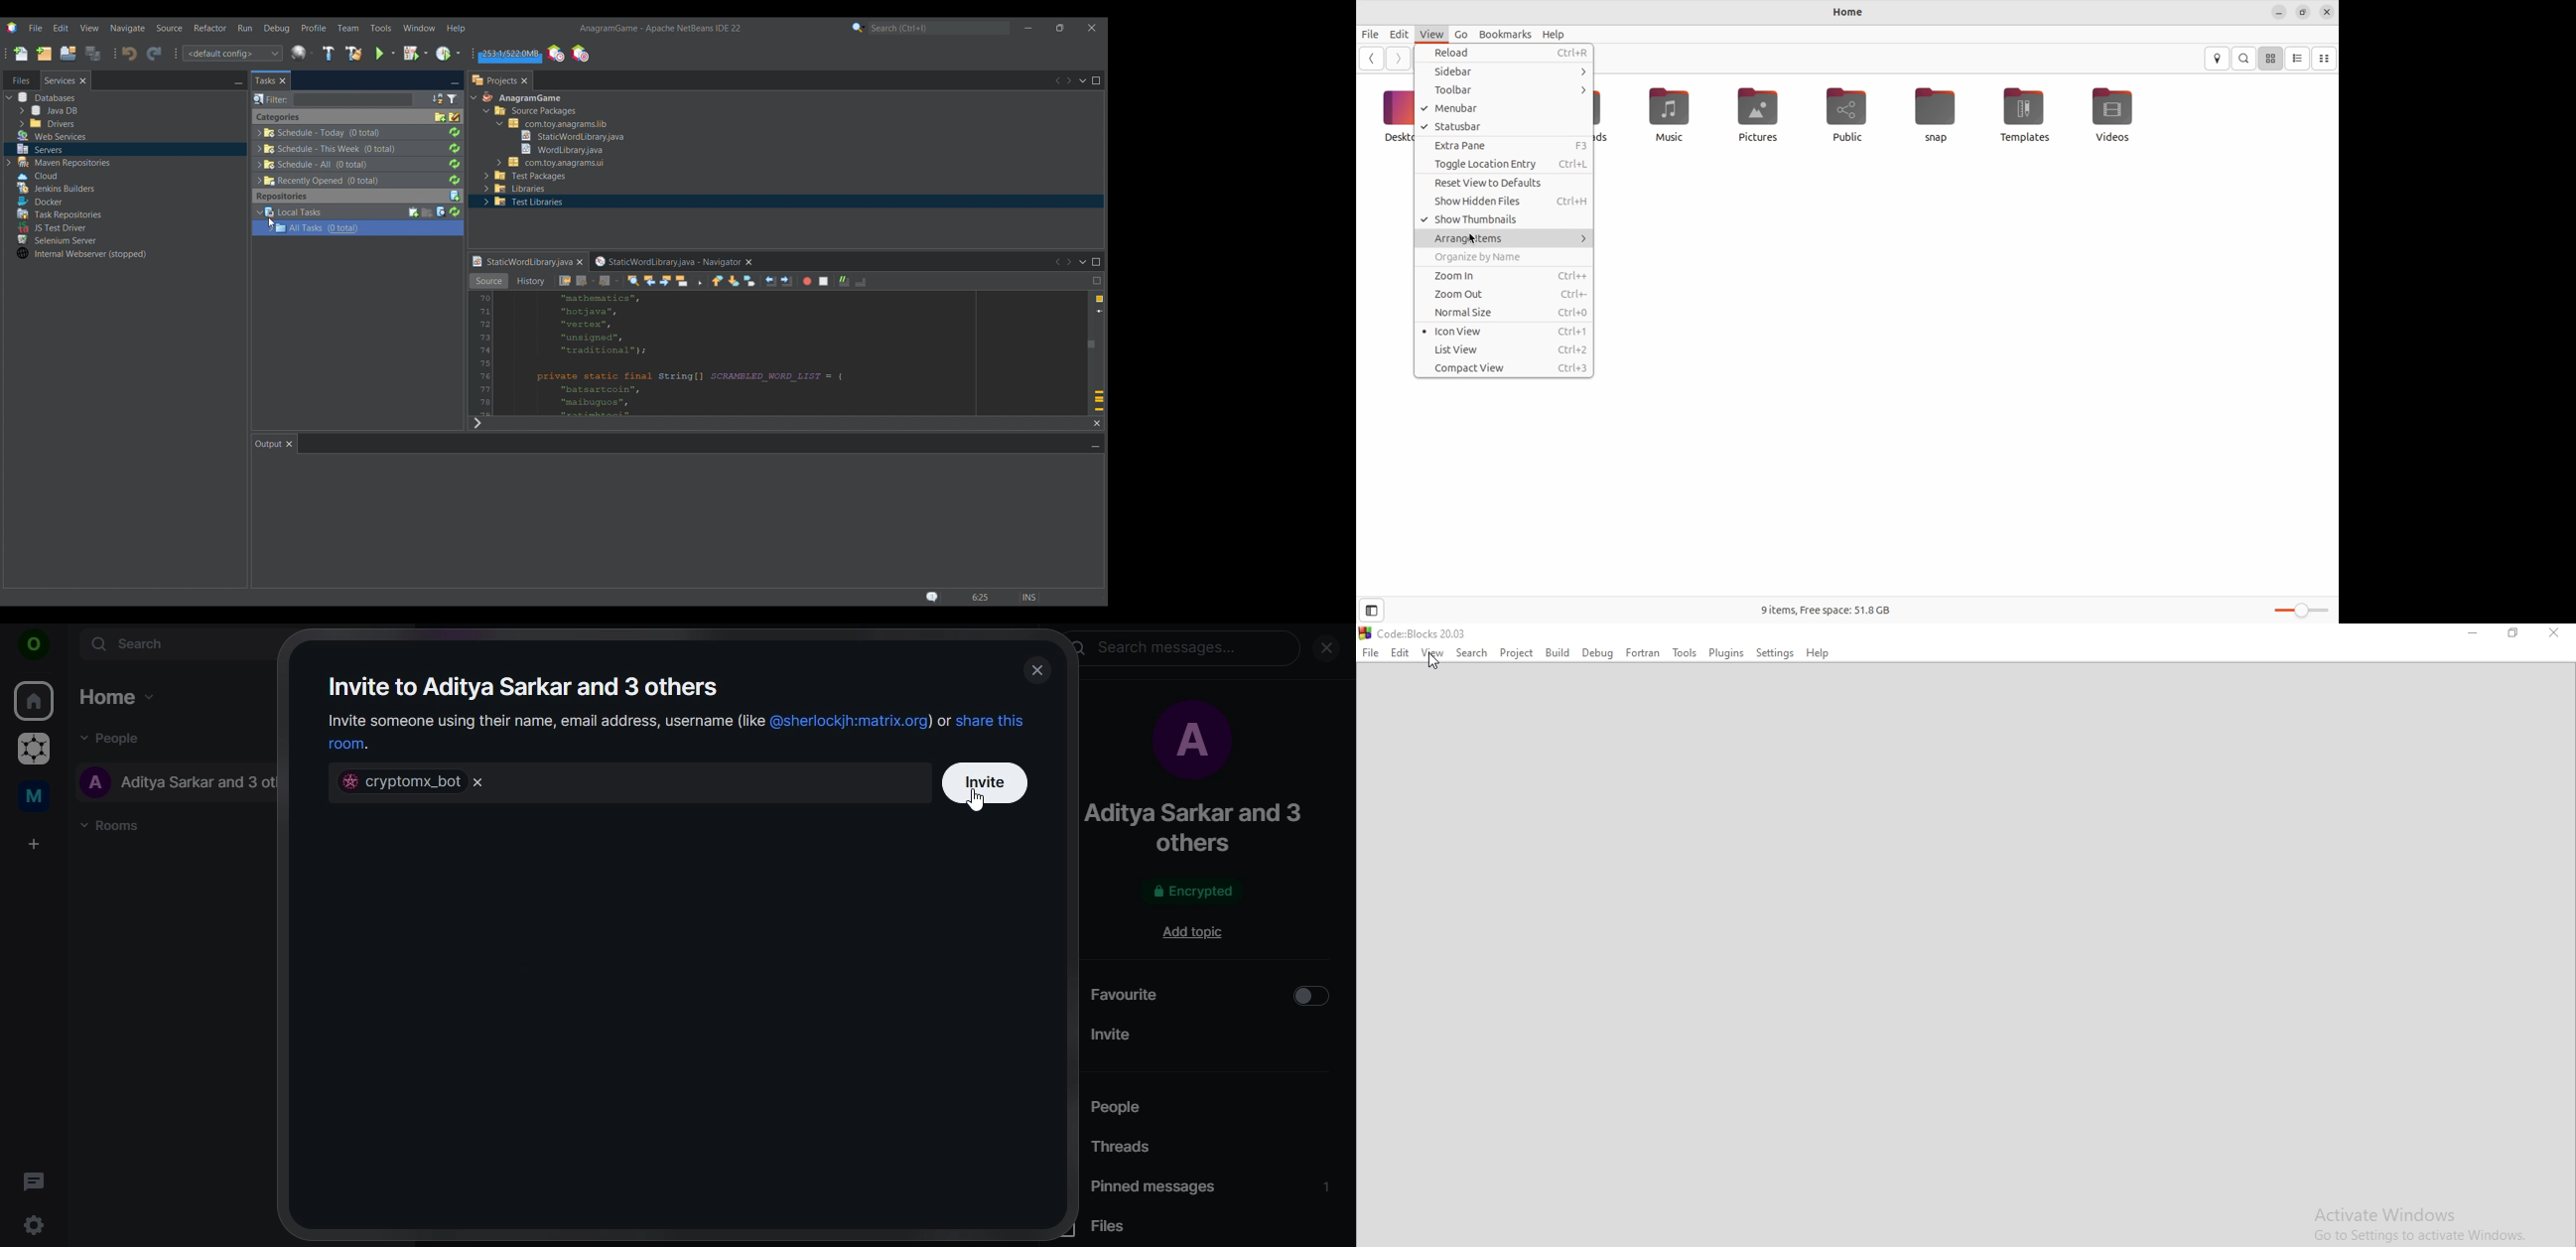 This screenshot has width=2576, height=1260. What do you see at coordinates (1727, 652) in the screenshot?
I see `Plugins ` at bounding box center [1727, 652].